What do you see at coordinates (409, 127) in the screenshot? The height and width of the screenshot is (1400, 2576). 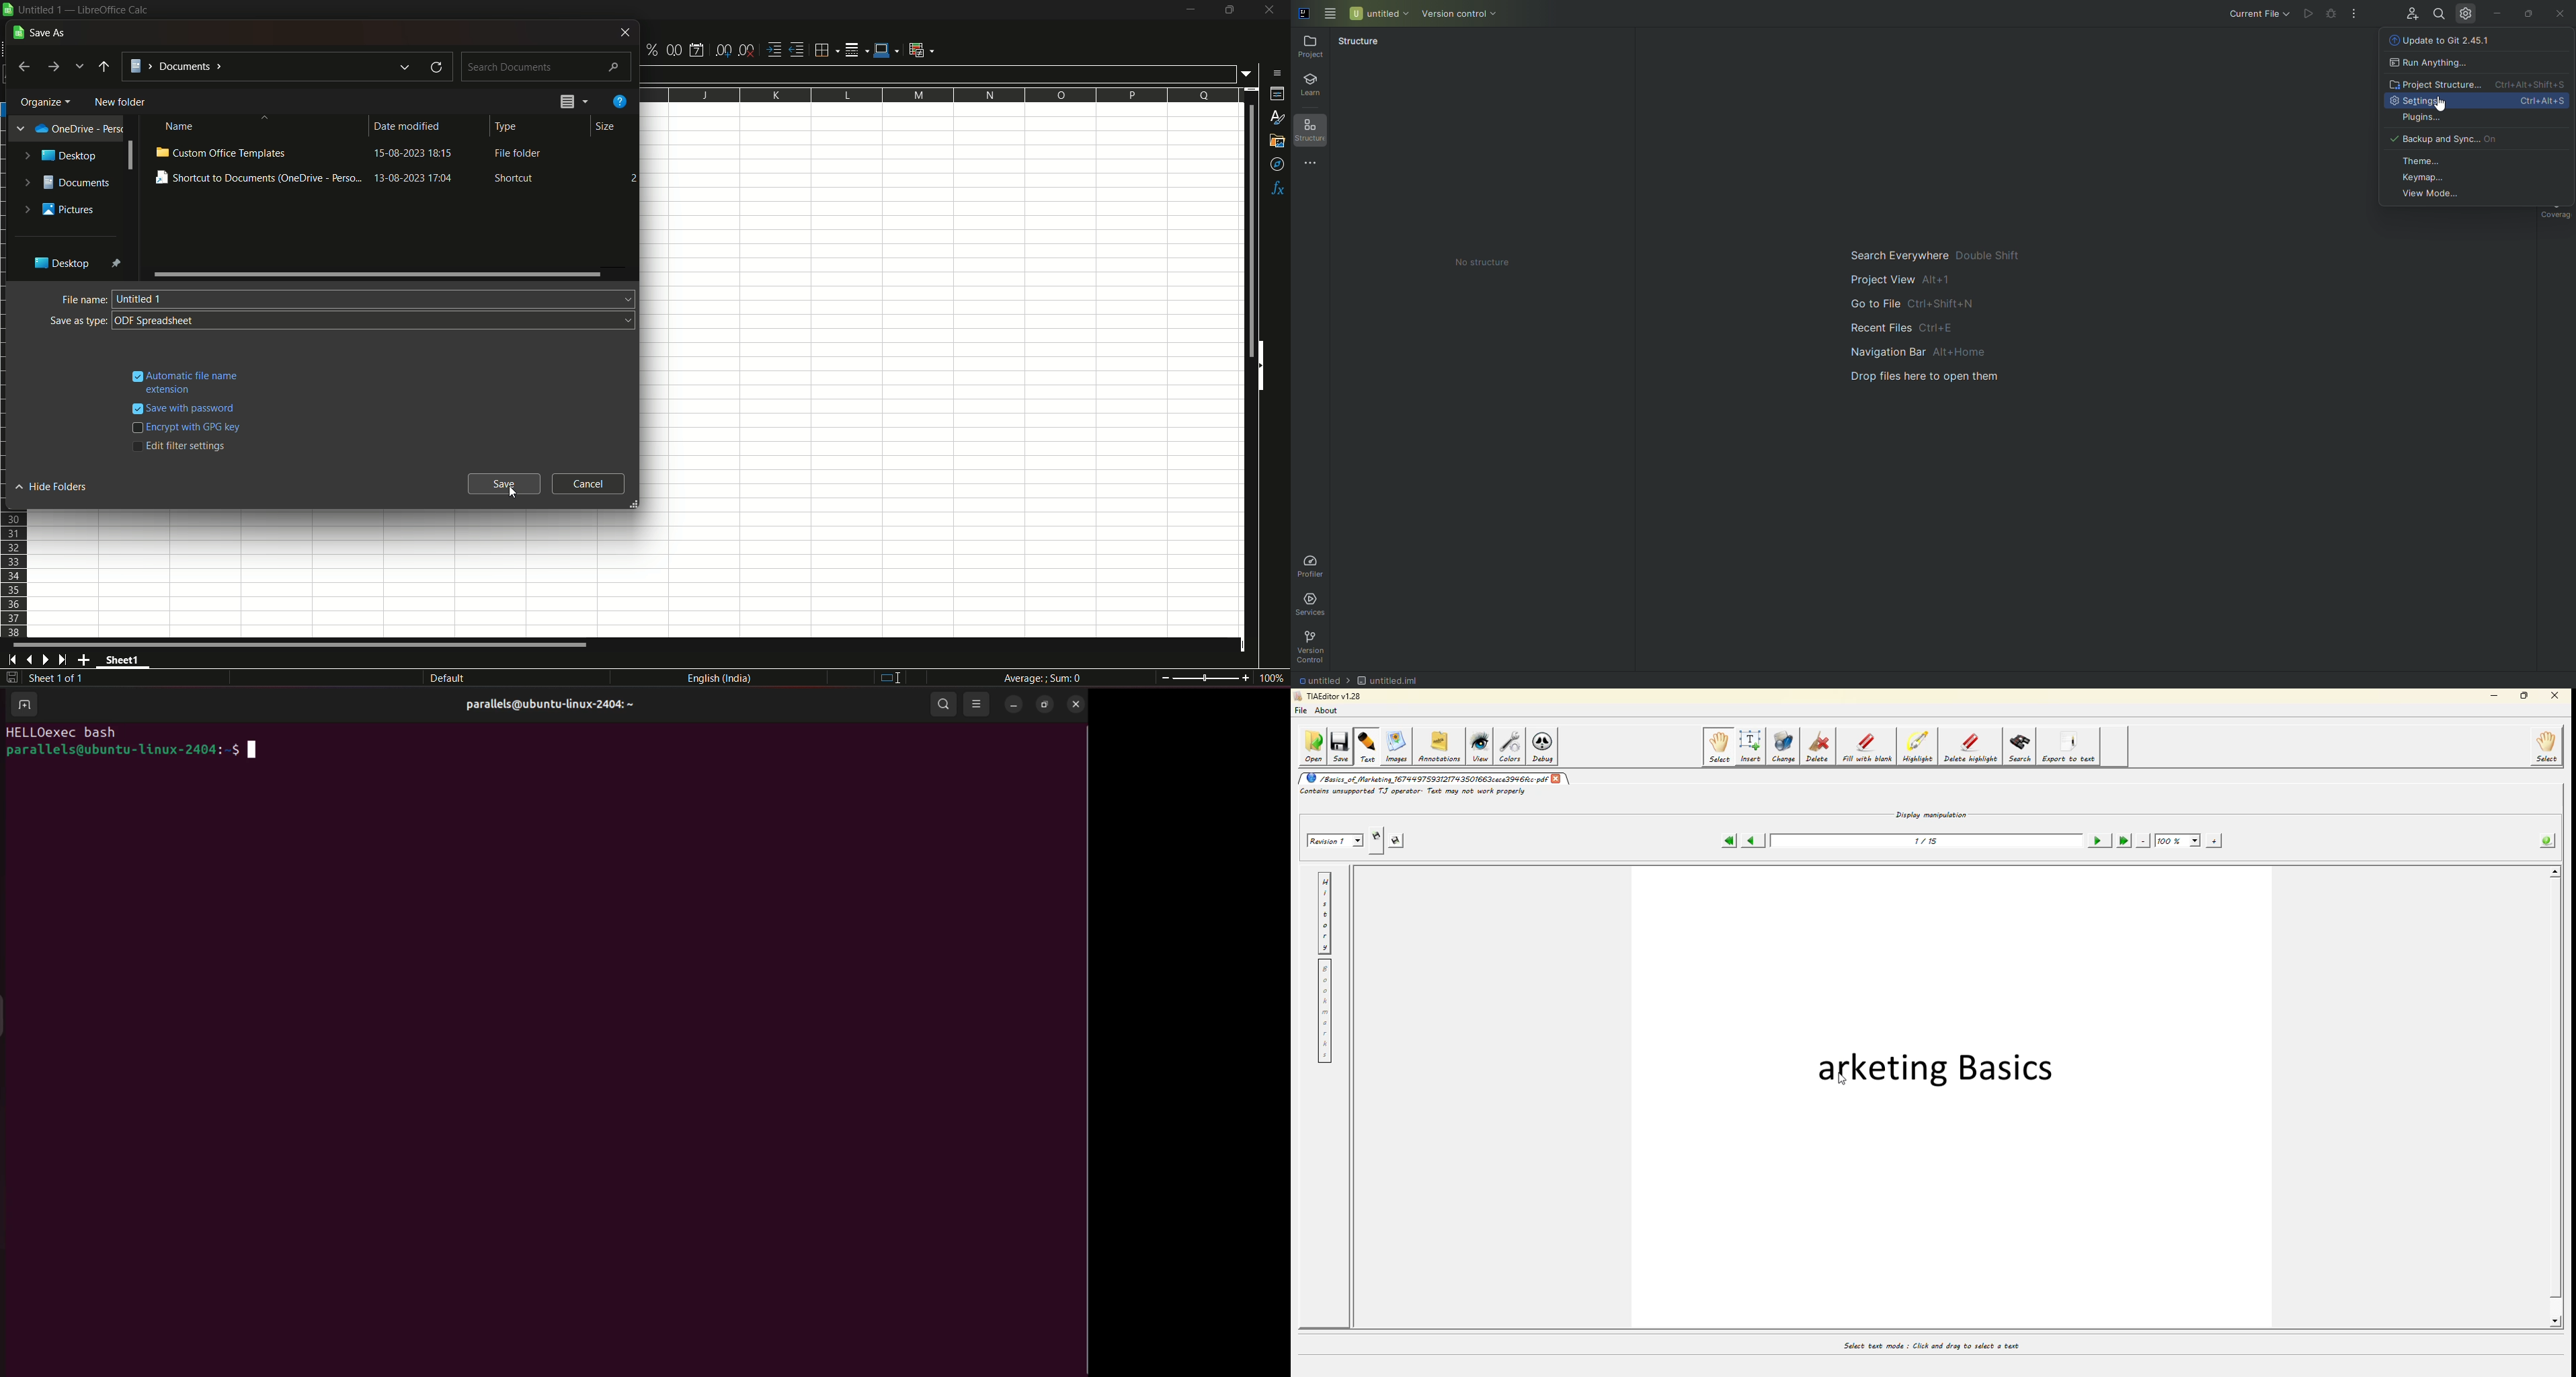 I see `date modified` at bounding box center [409, 127].